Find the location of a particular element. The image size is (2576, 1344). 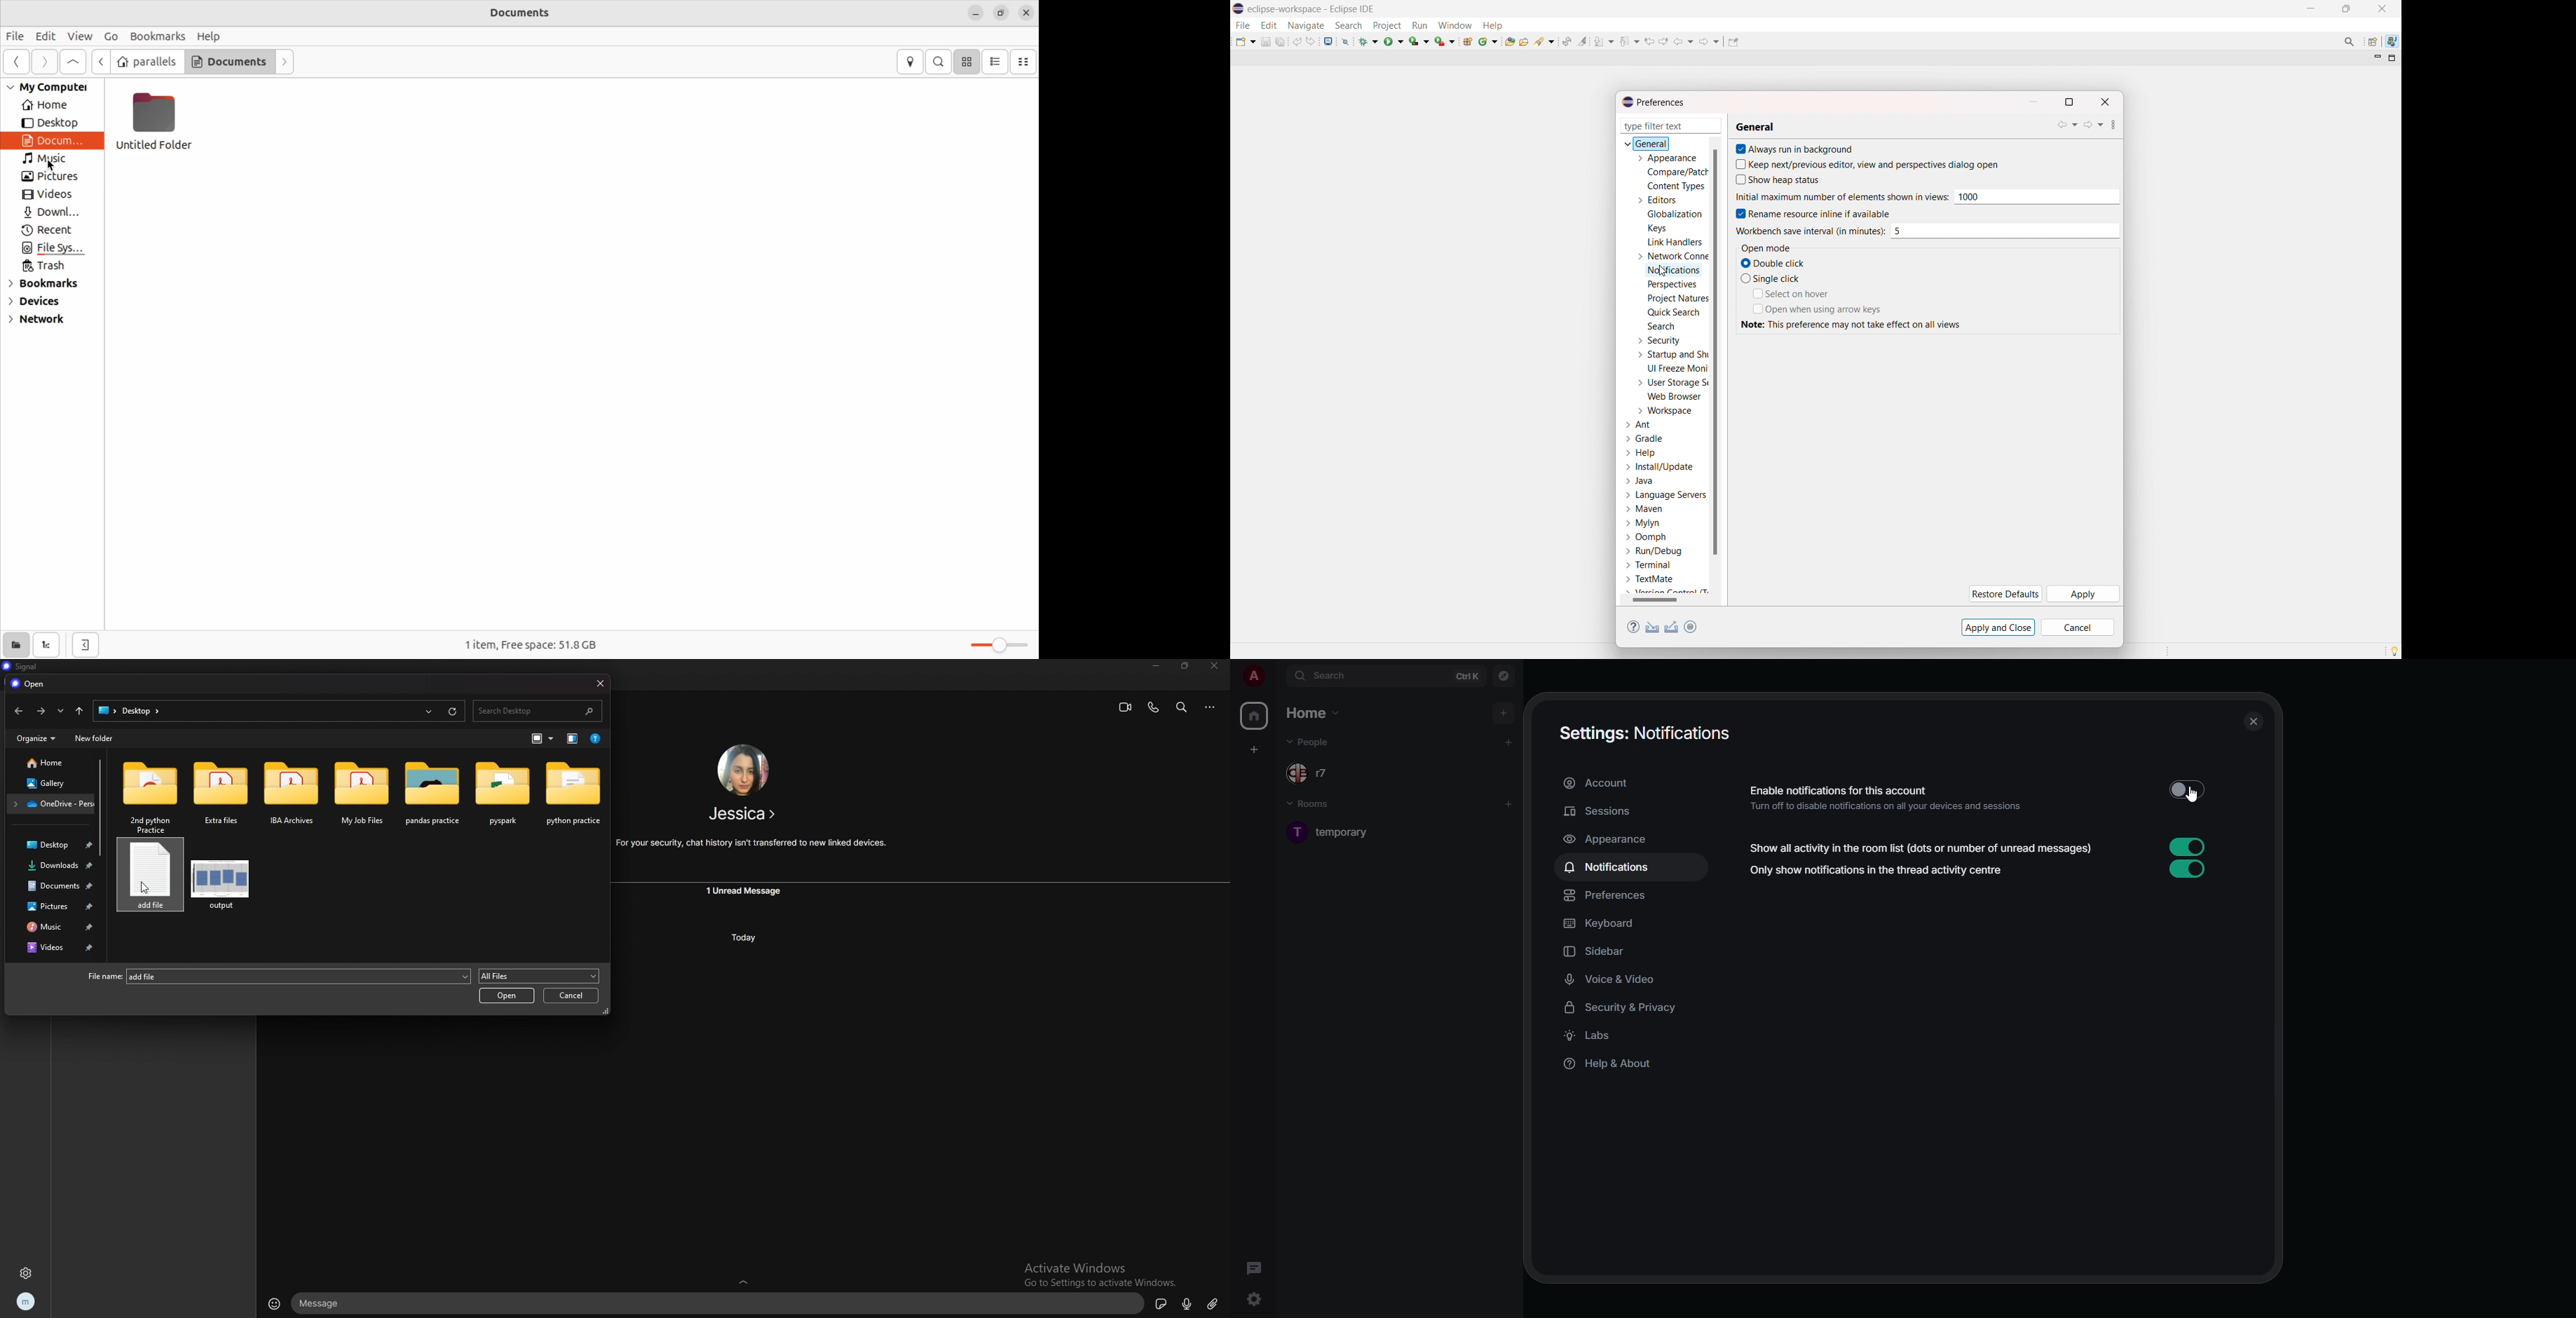

ctrl K is located at coordinates (1468, 675).